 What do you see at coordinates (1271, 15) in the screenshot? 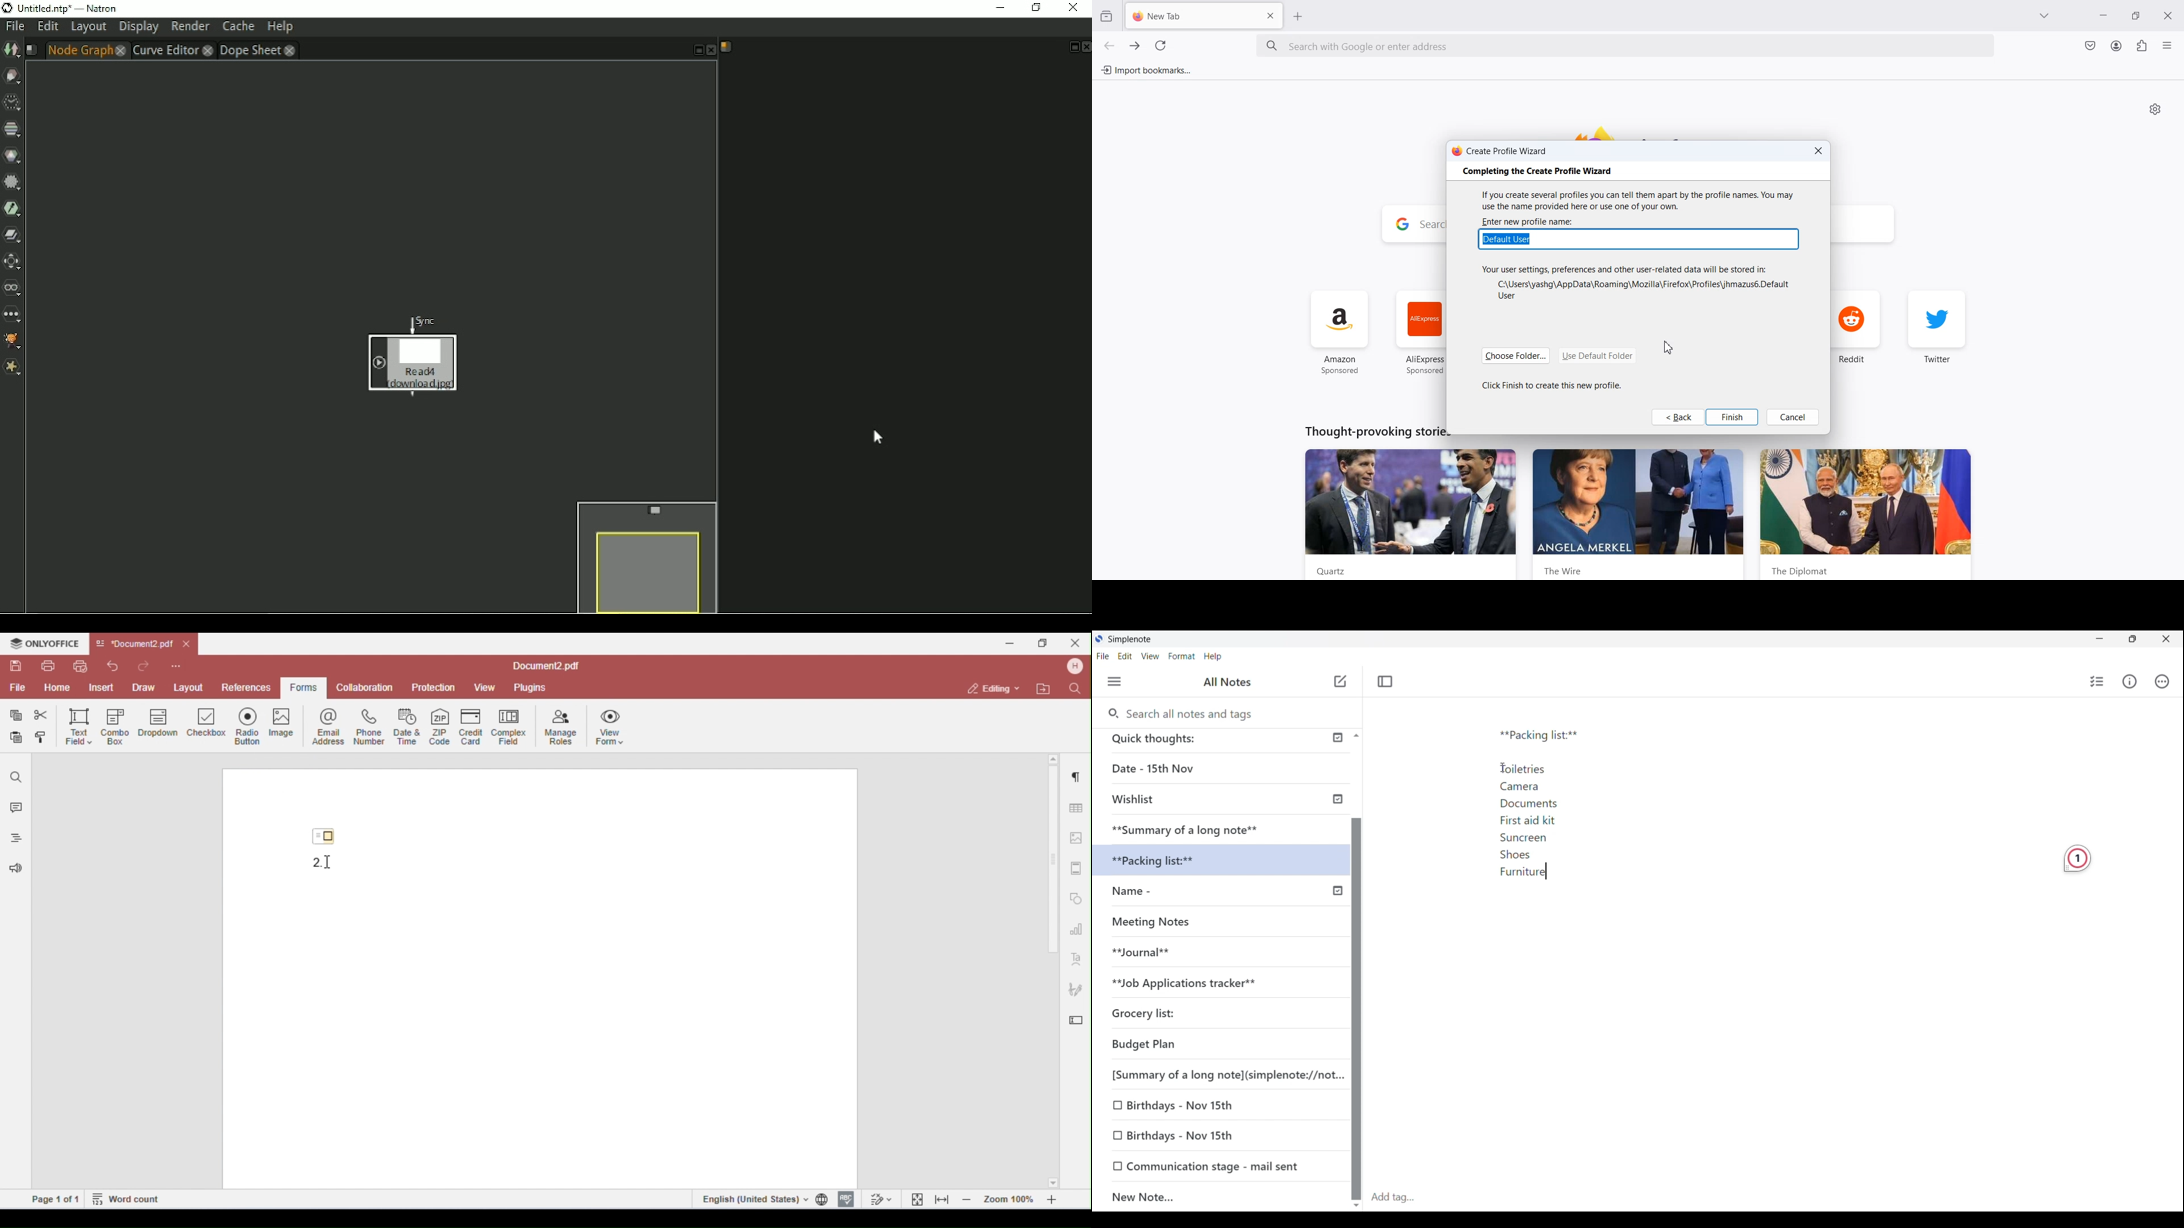
I see `Close Tab` at bounding box center [1271, 15].